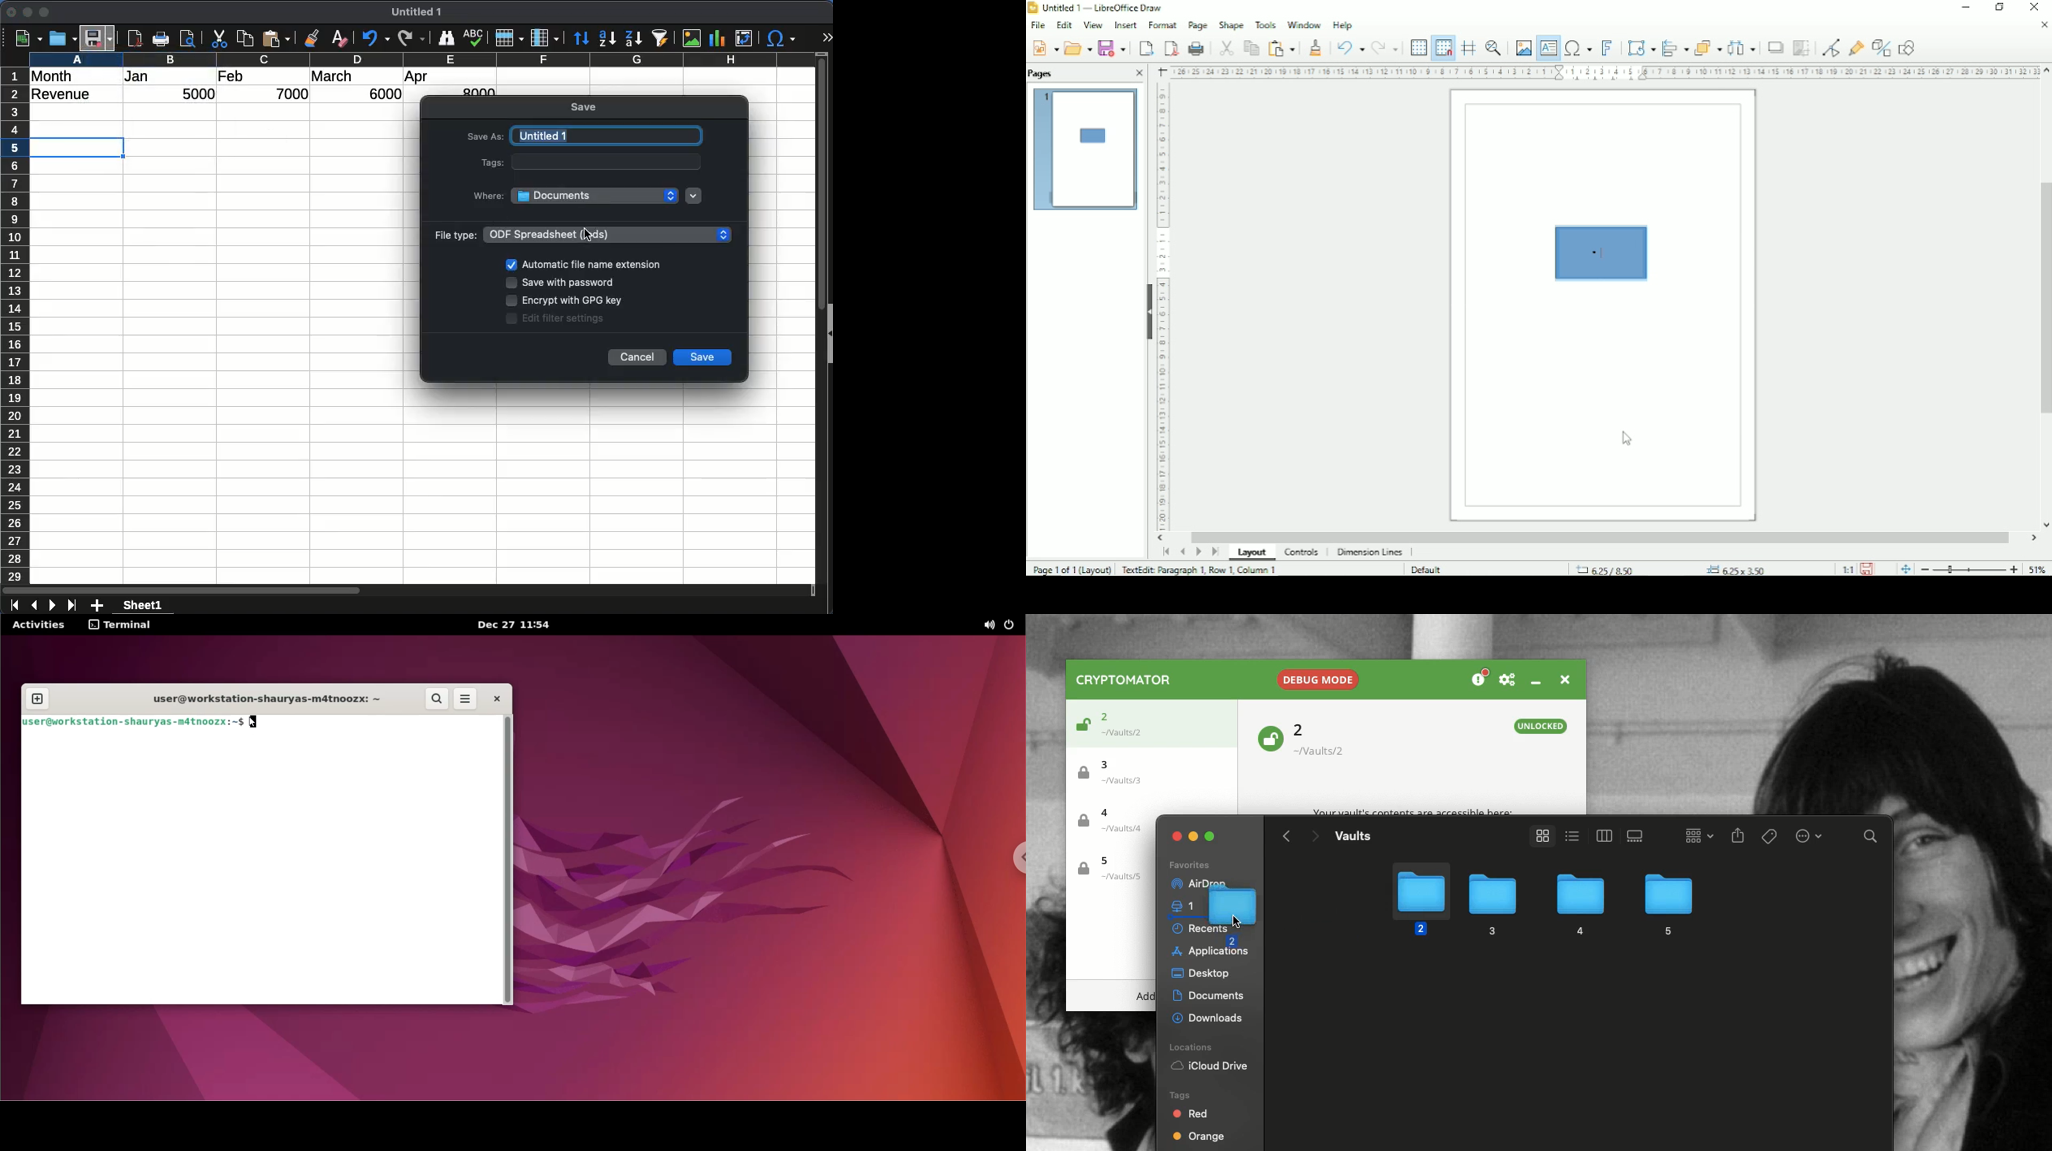 This screenshot has height=1176, width=2072. Describe the element at coordinates (339, 38) in the screenshot. I see `clear formatting` at that location.